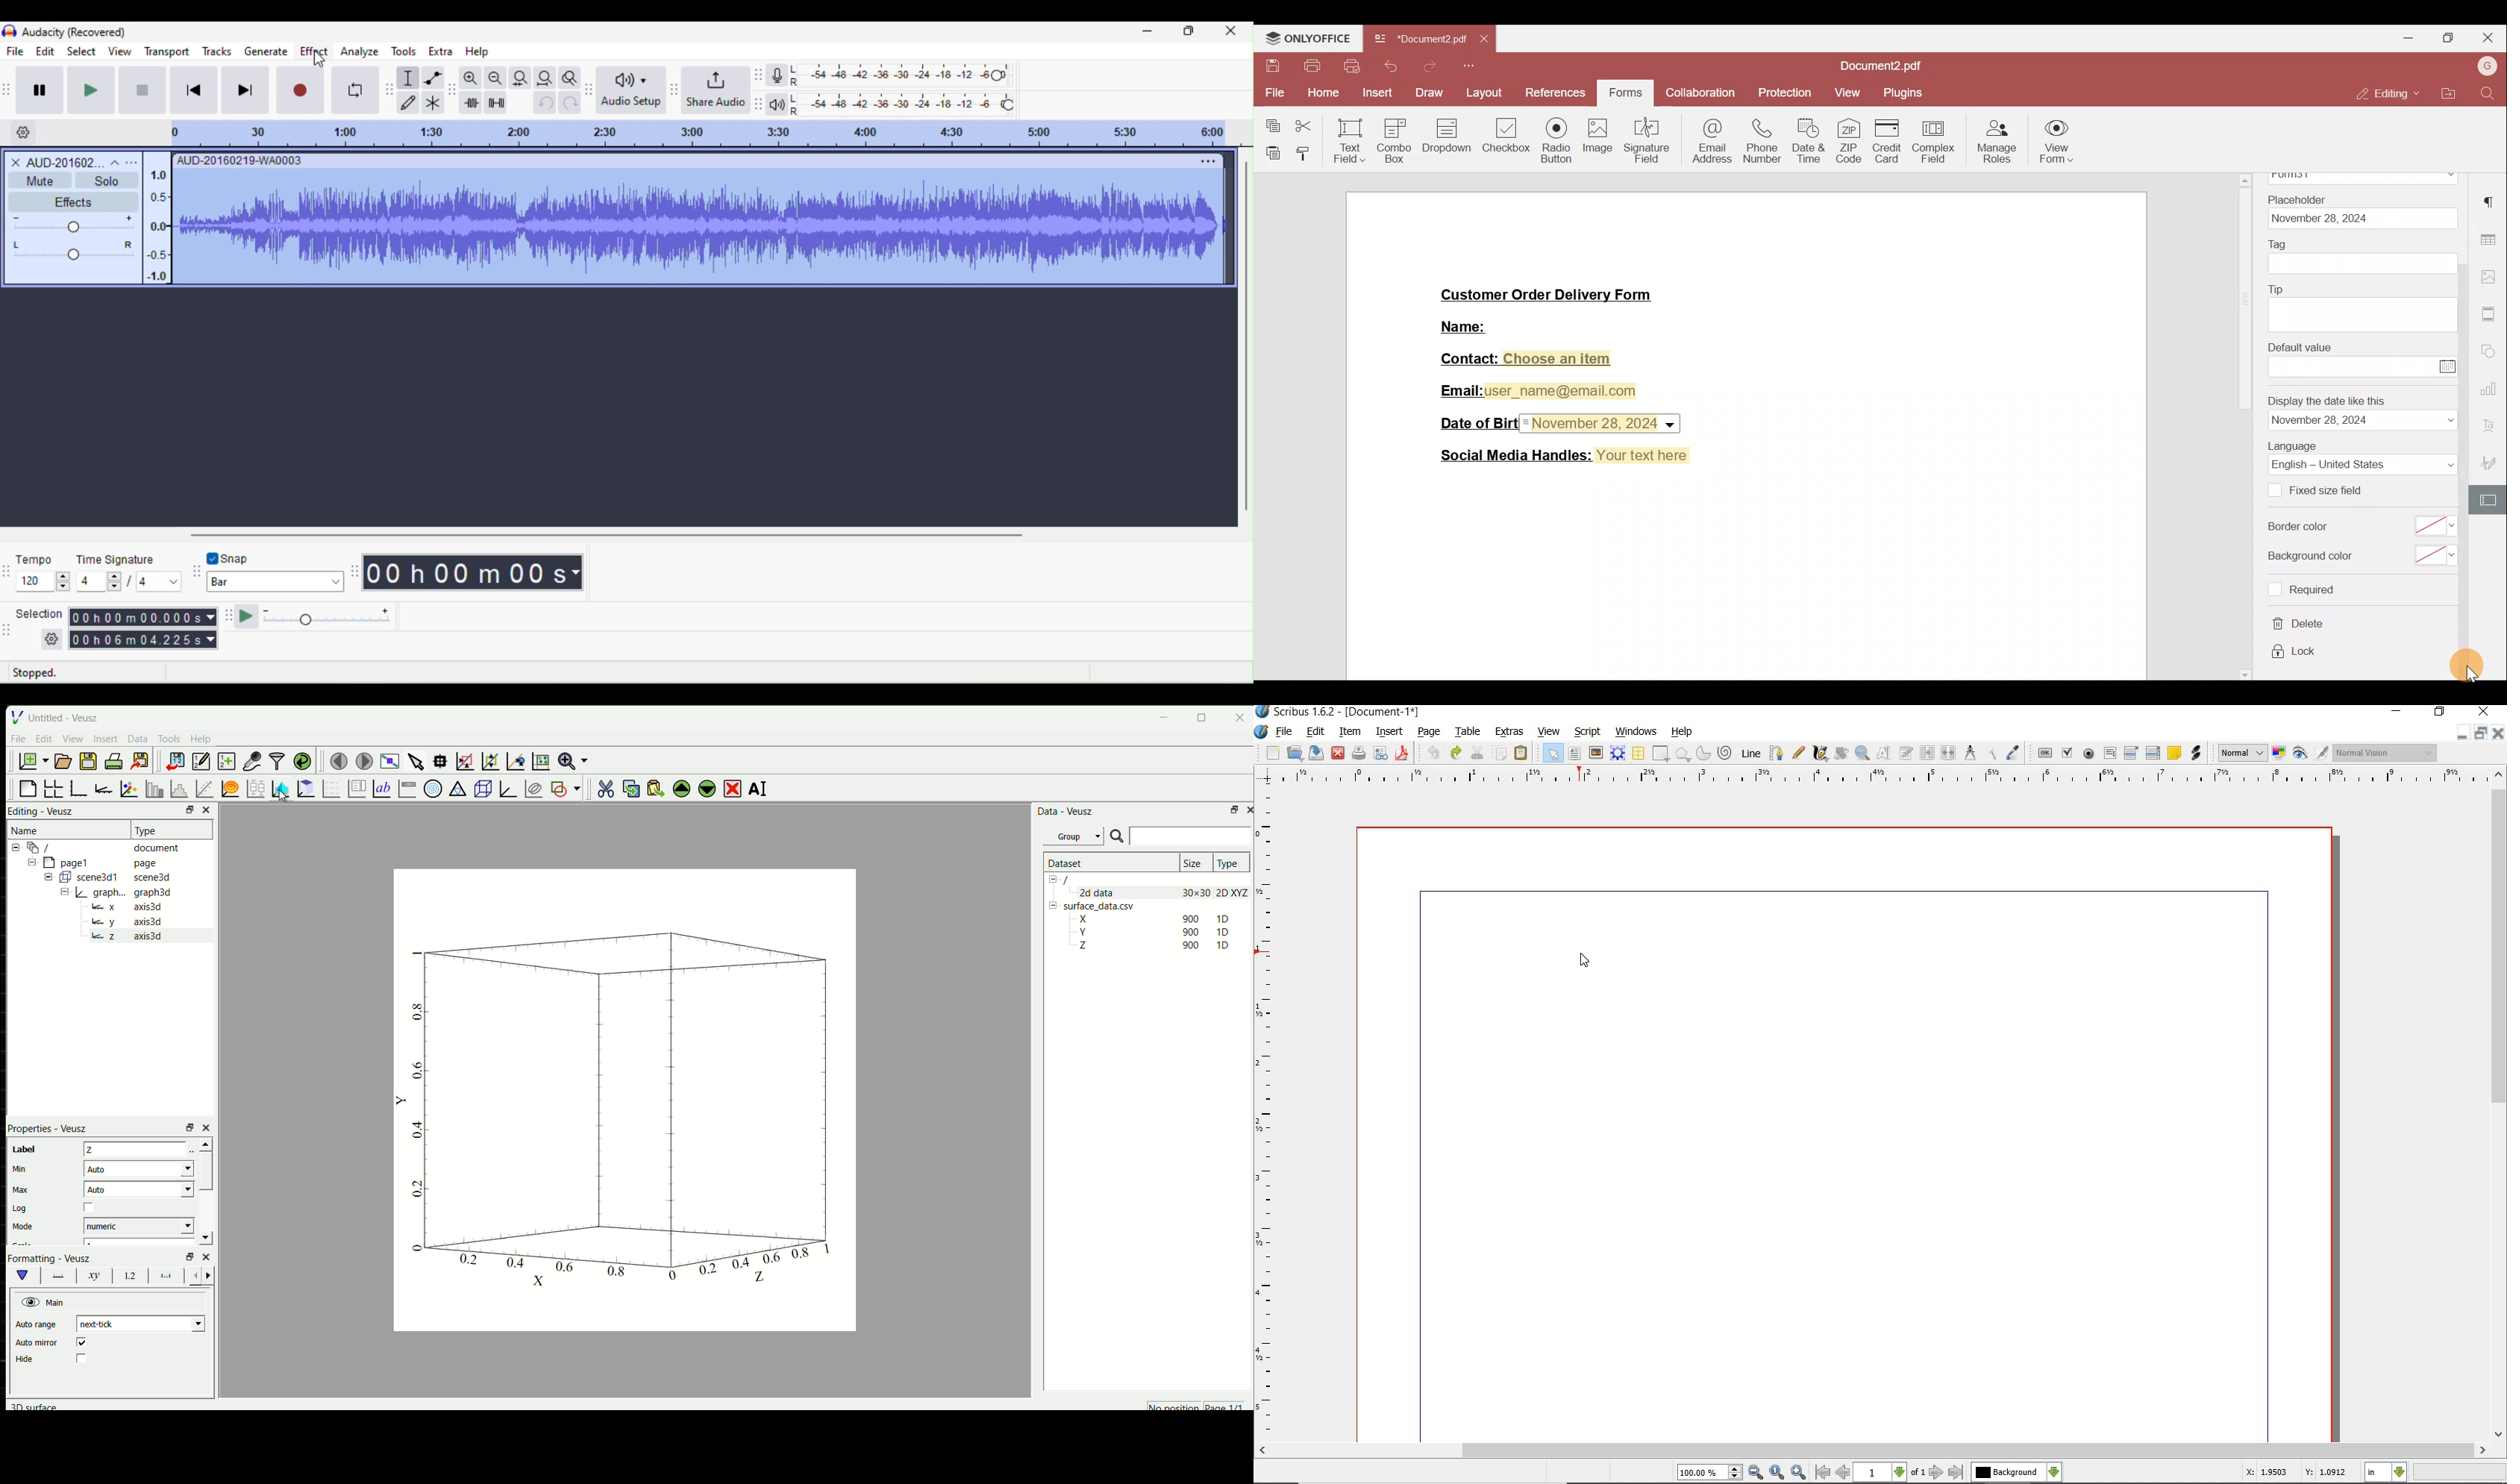  Describe the element at coordinates (194, 1276) in the screenshot. I see `error bar line` at that location.